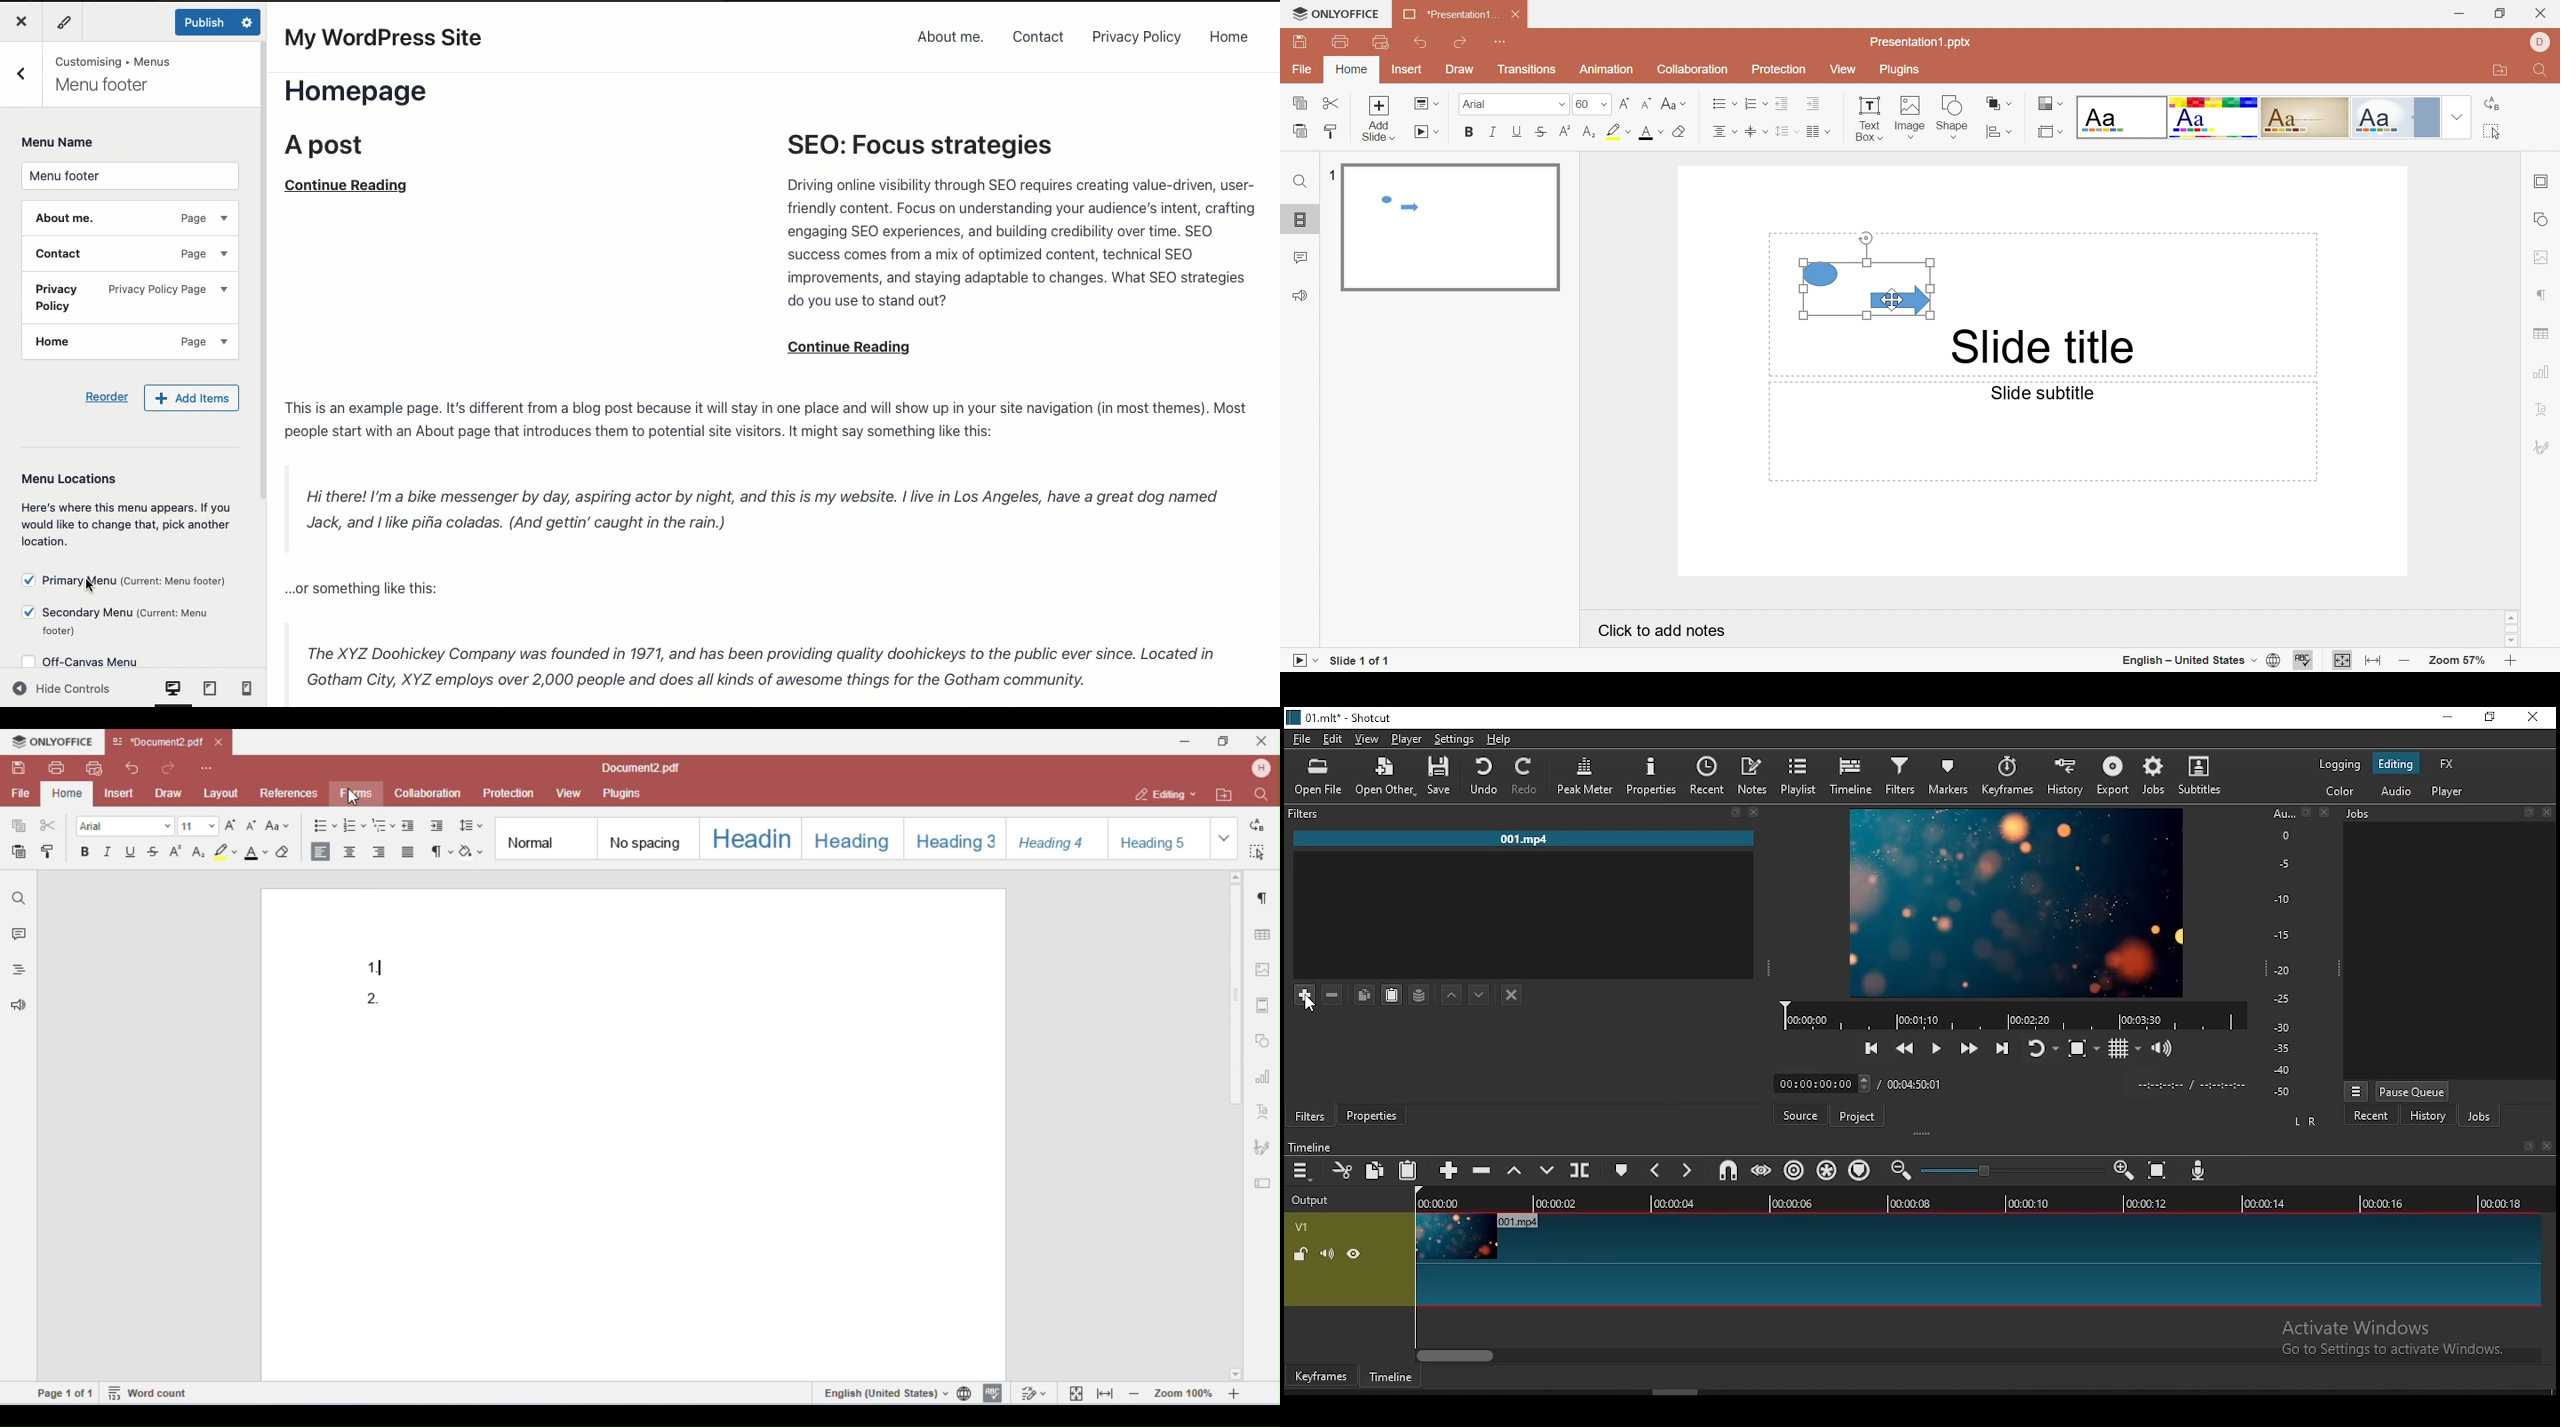  Describe the element at coordinates (1587, 775) in the screenshot. I see `peak meter` at that location.